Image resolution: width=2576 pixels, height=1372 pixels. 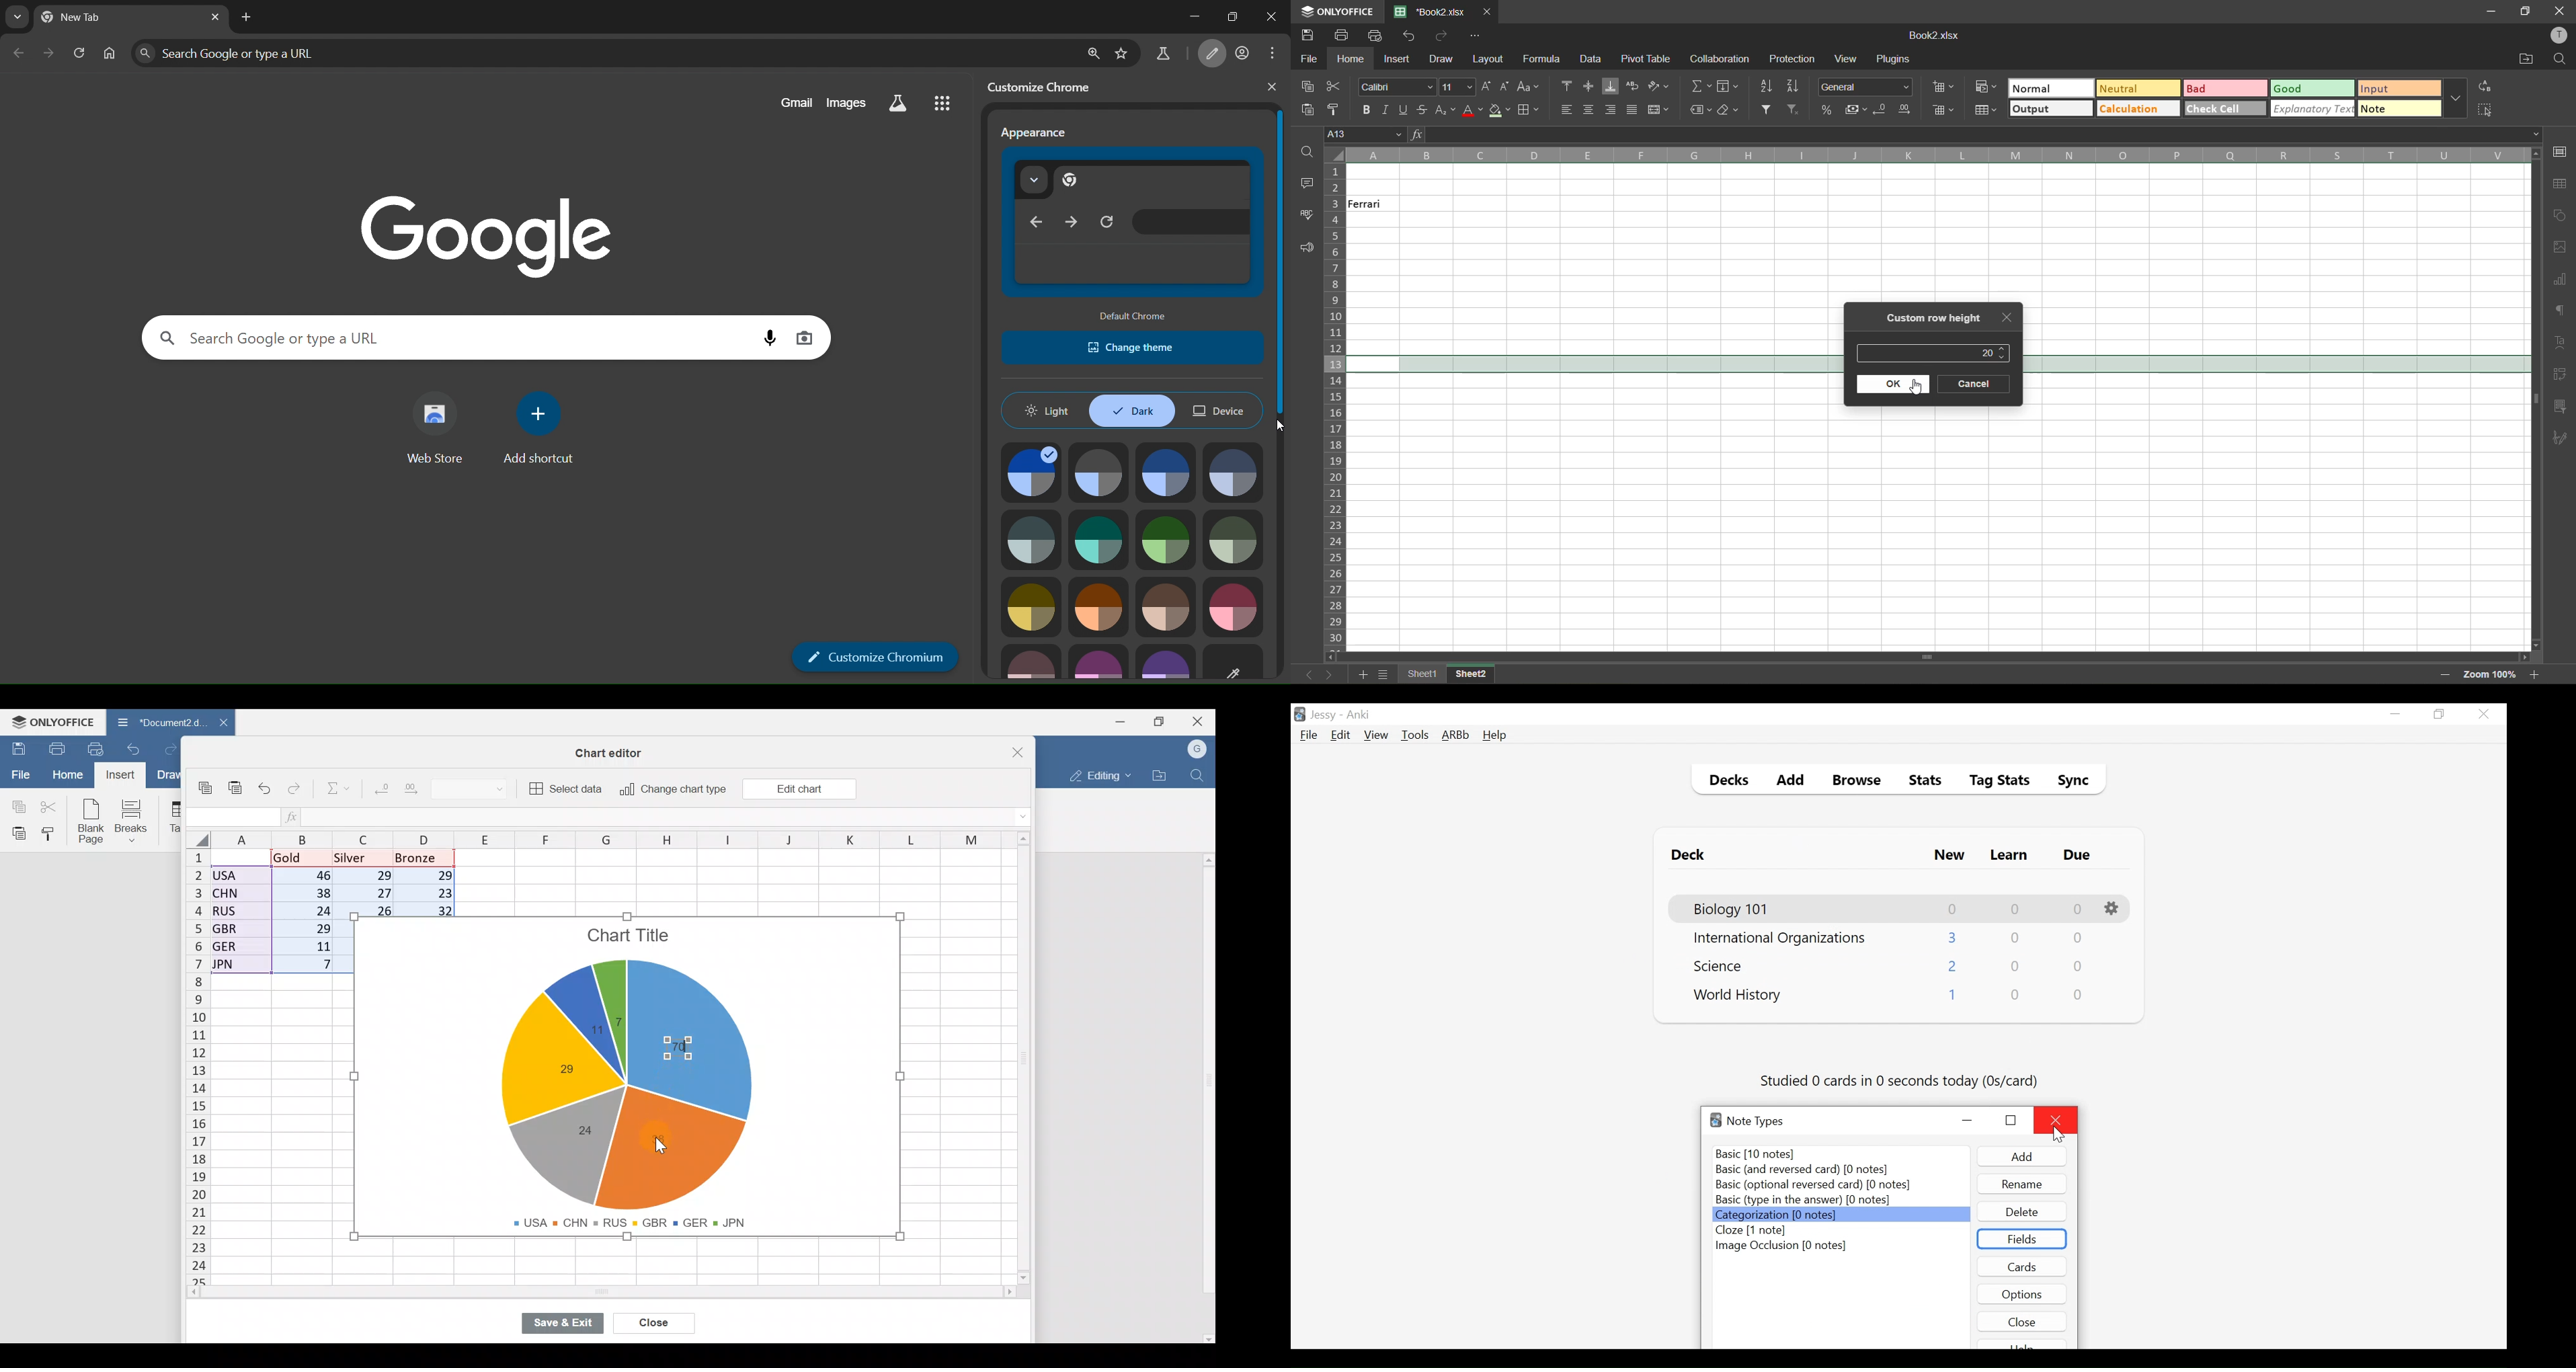 What do you see at coordinates (1375, 204) in the screenshot?
I see `Ferrari` at bounding box center [1375, 204].